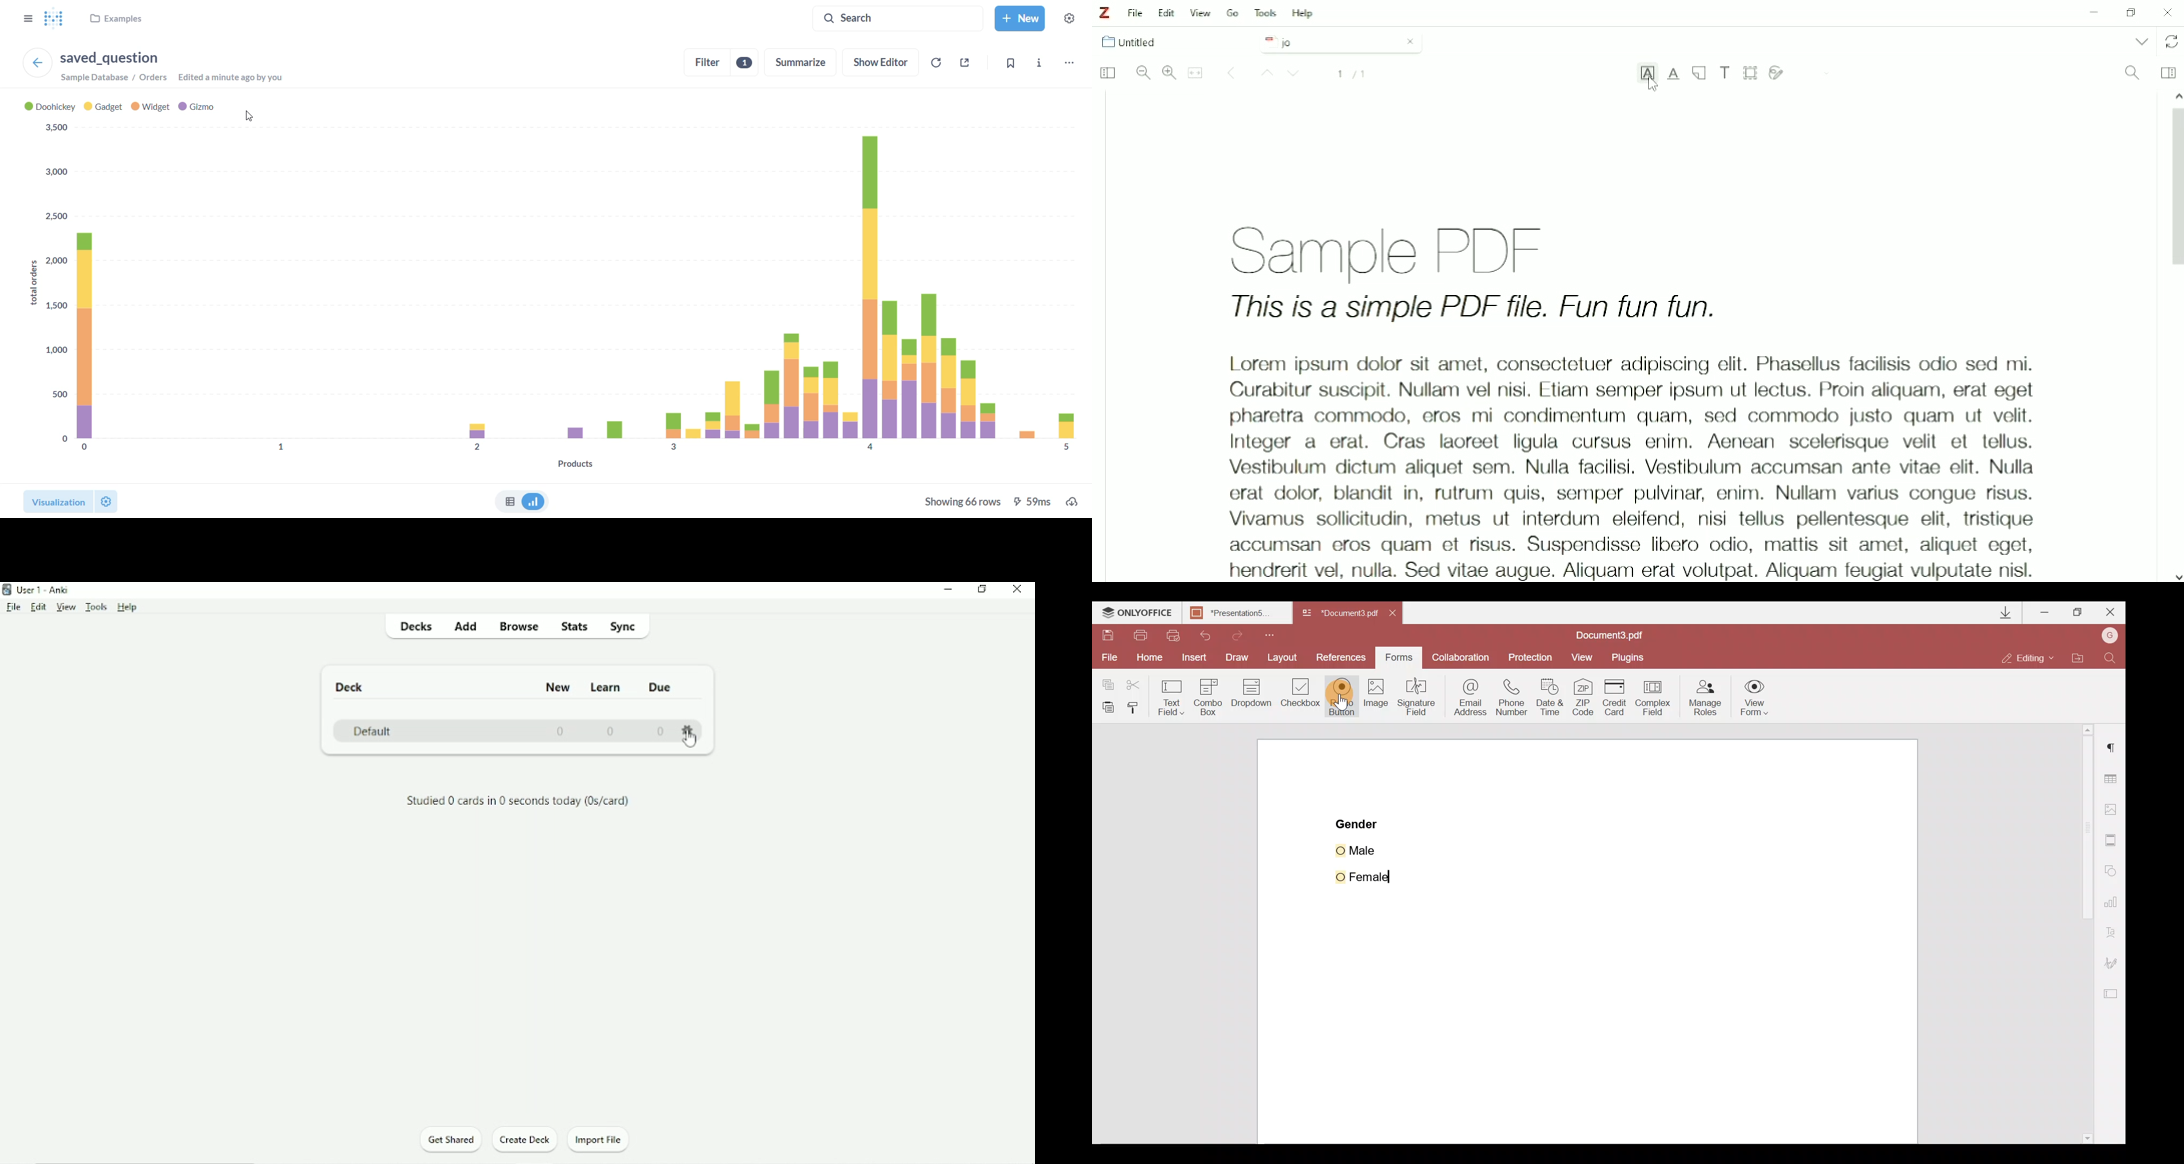 This screenshot has width=2184, height=1176. Describe the element at coordinates (558, 732) in the screenshot. I see `0` at that location.